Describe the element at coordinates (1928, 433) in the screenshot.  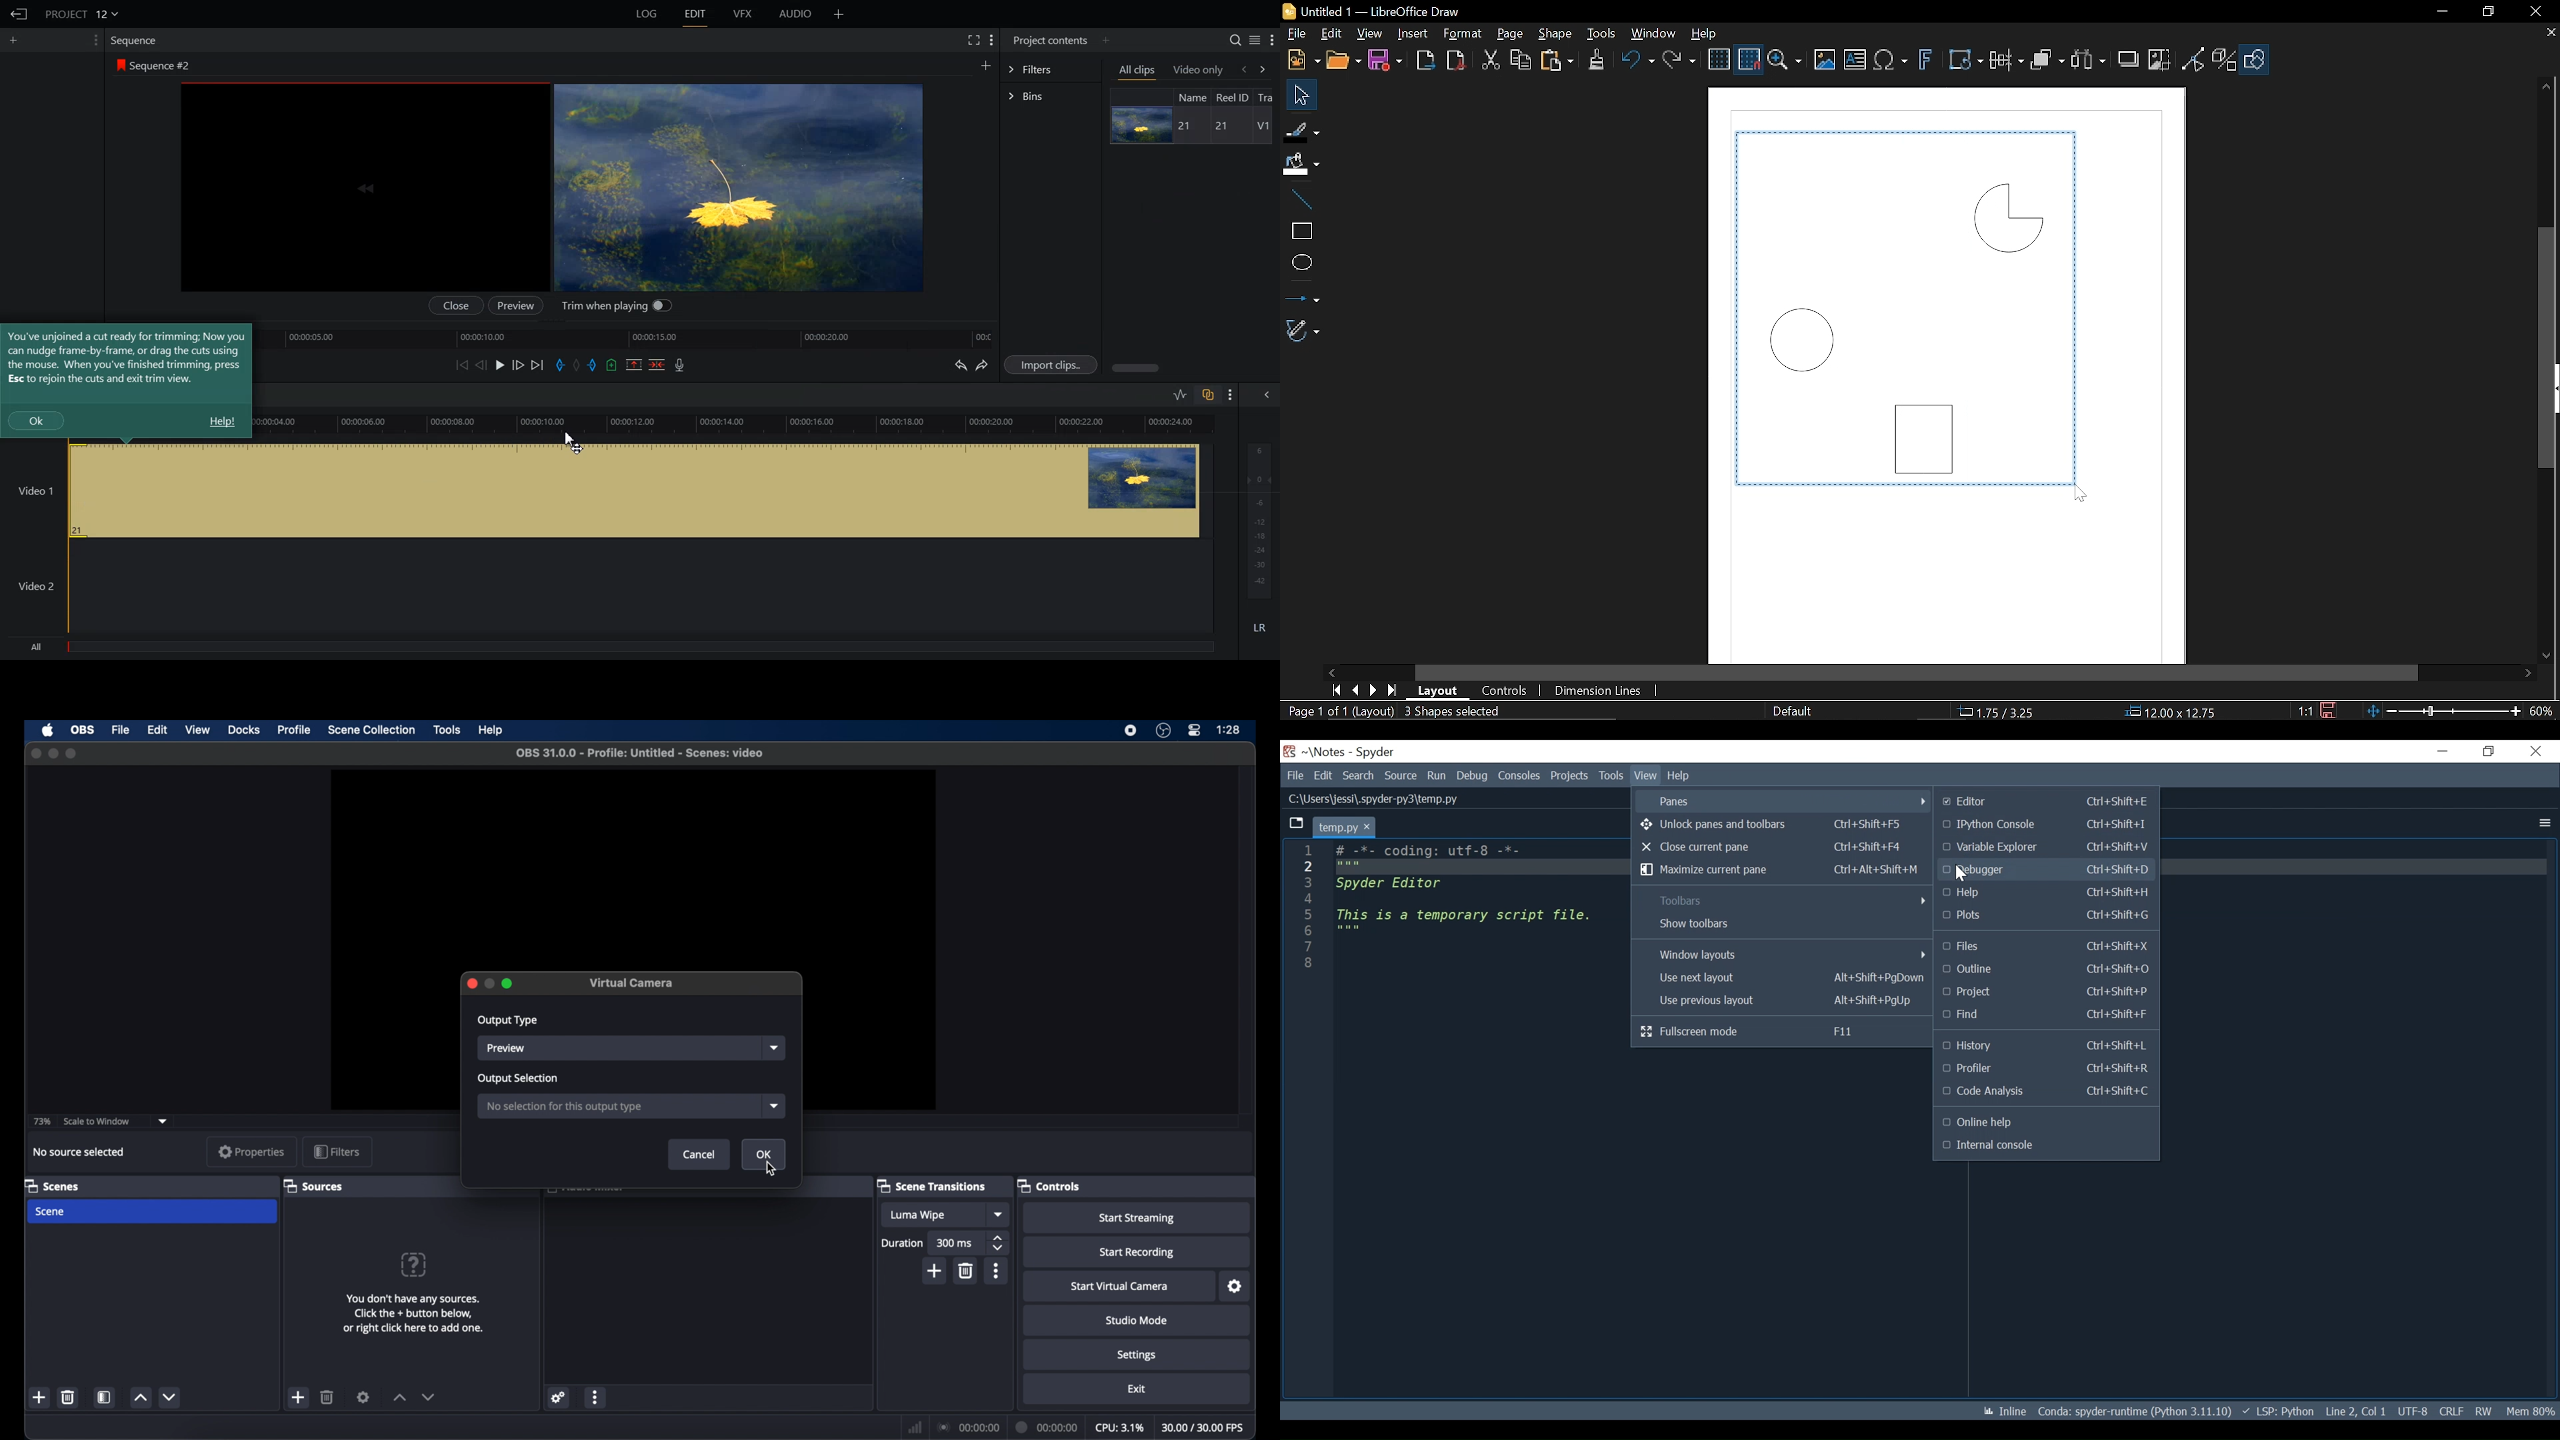
I see `Rectangle` at that location.